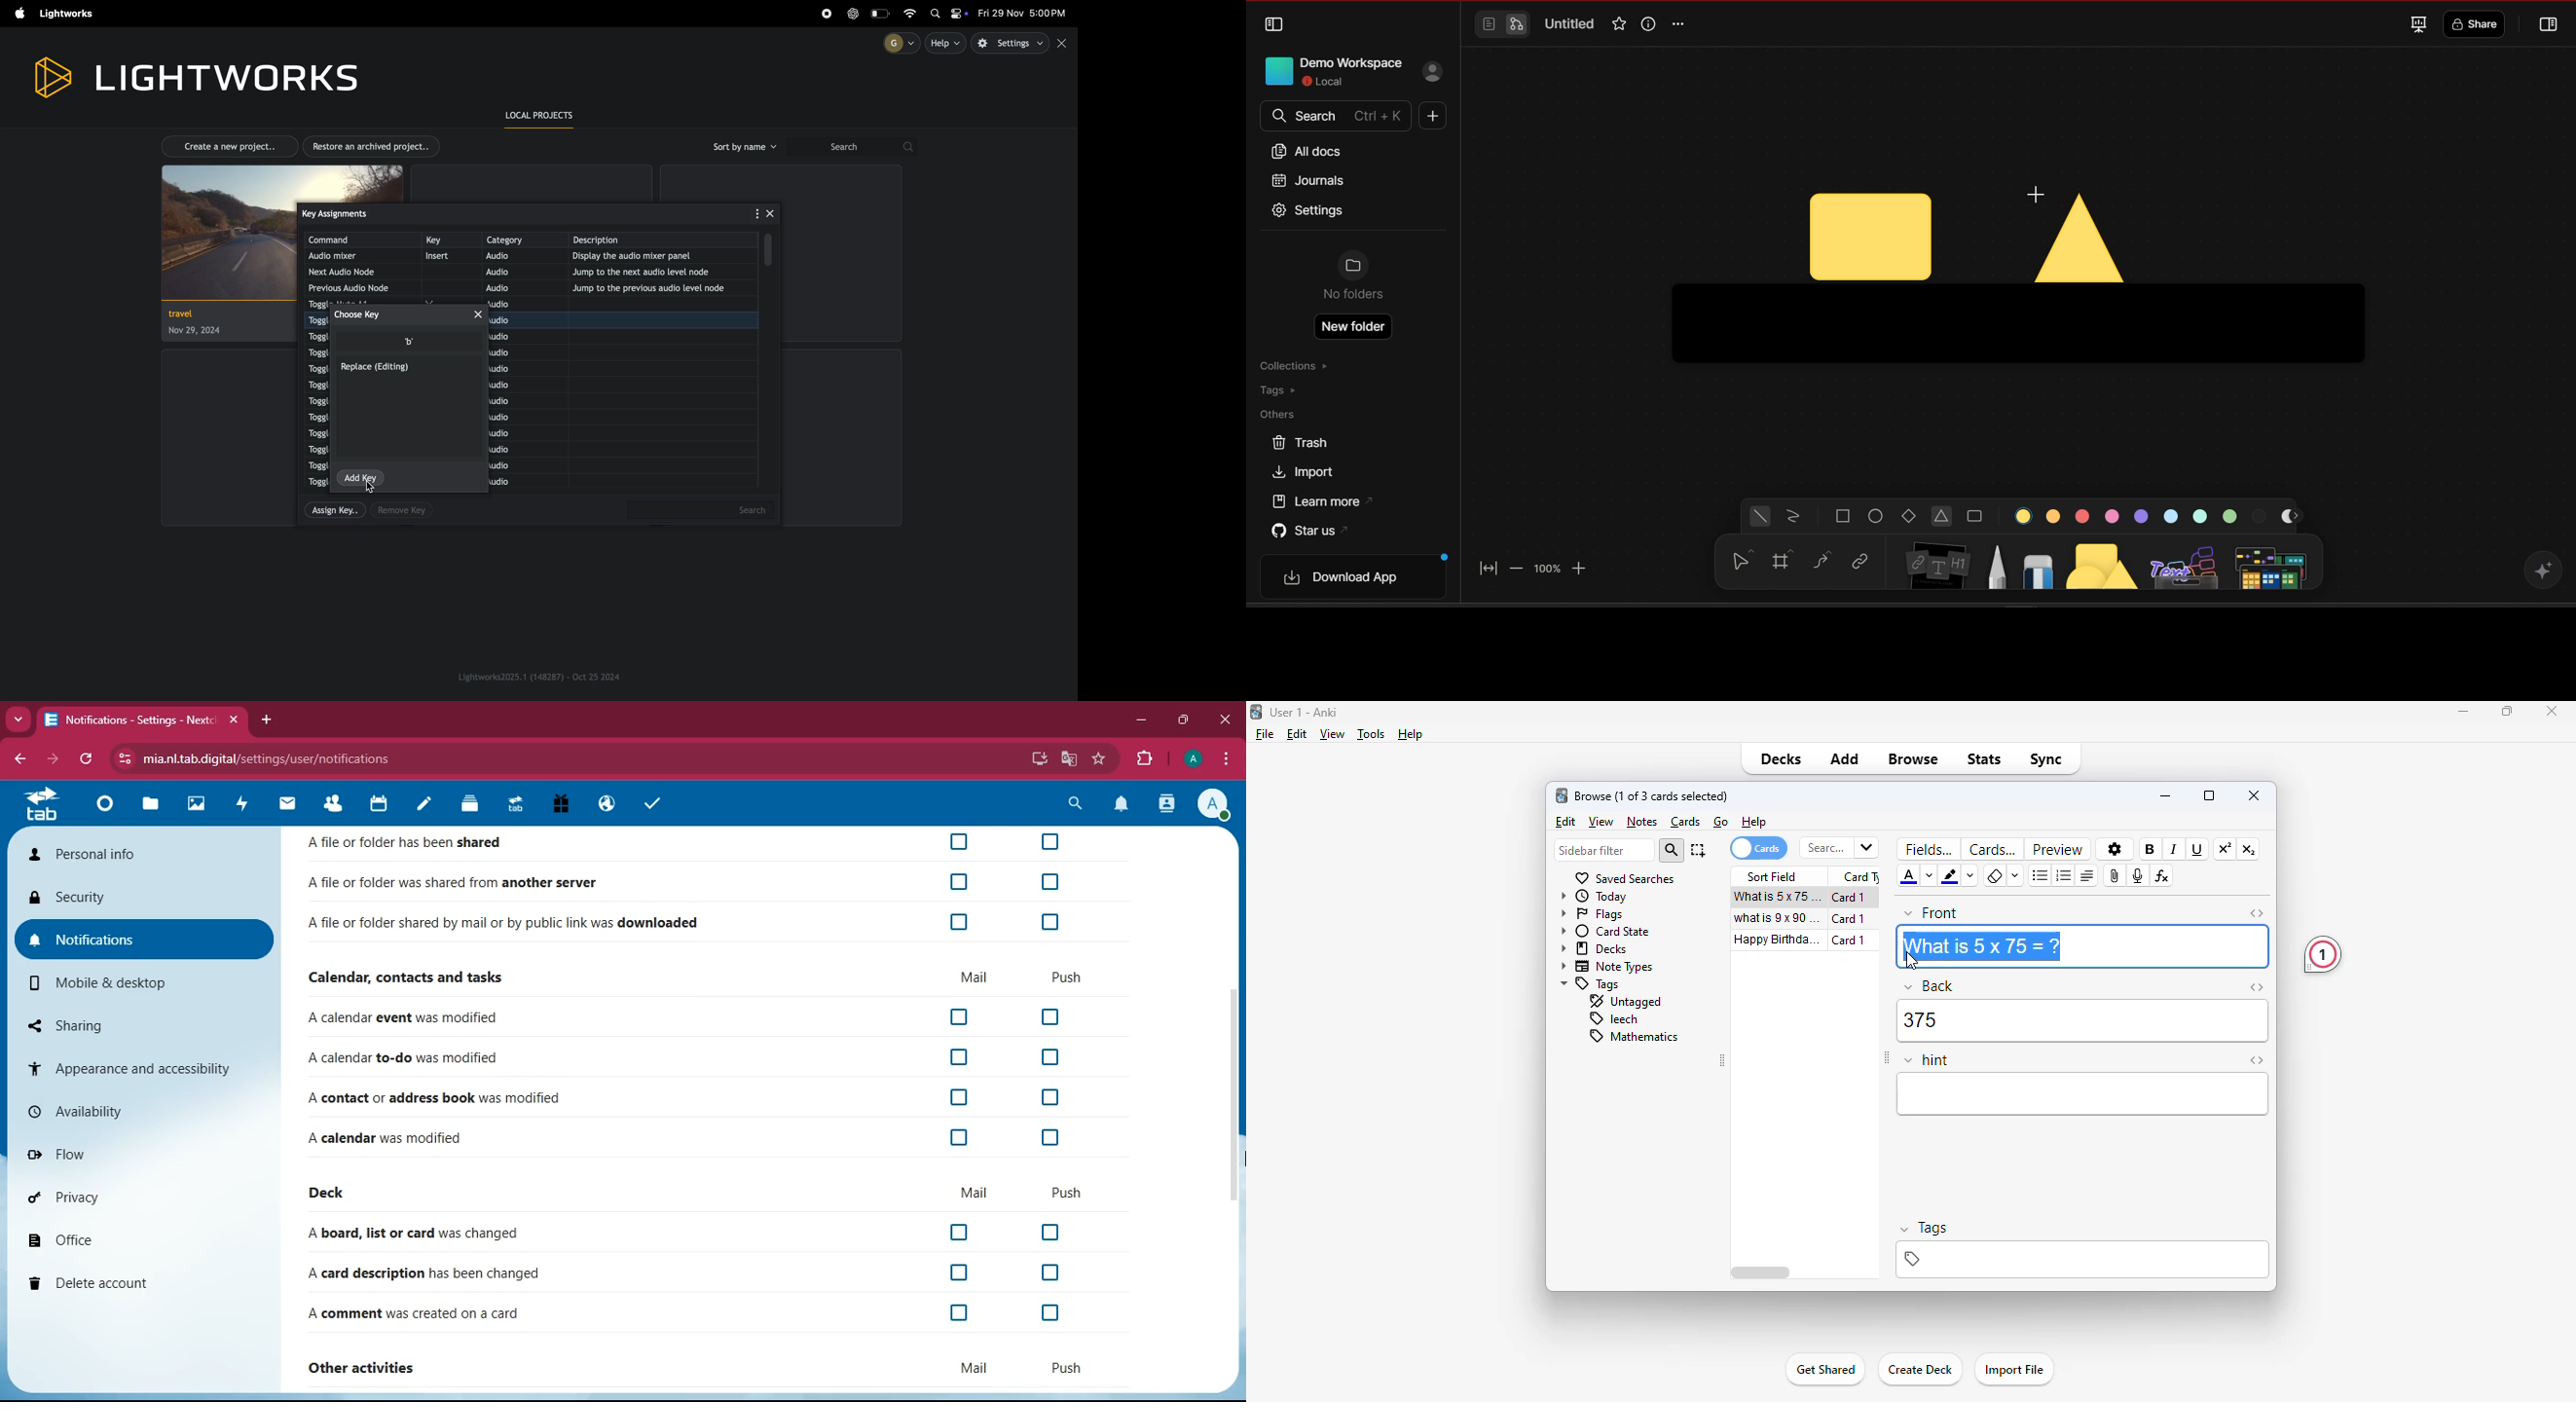 Image resolution: width=2576 pixels, height=1428 pixels. Describe the element at coordinates (2063, 875) in the screenshot. I see `ordered list` at that location.